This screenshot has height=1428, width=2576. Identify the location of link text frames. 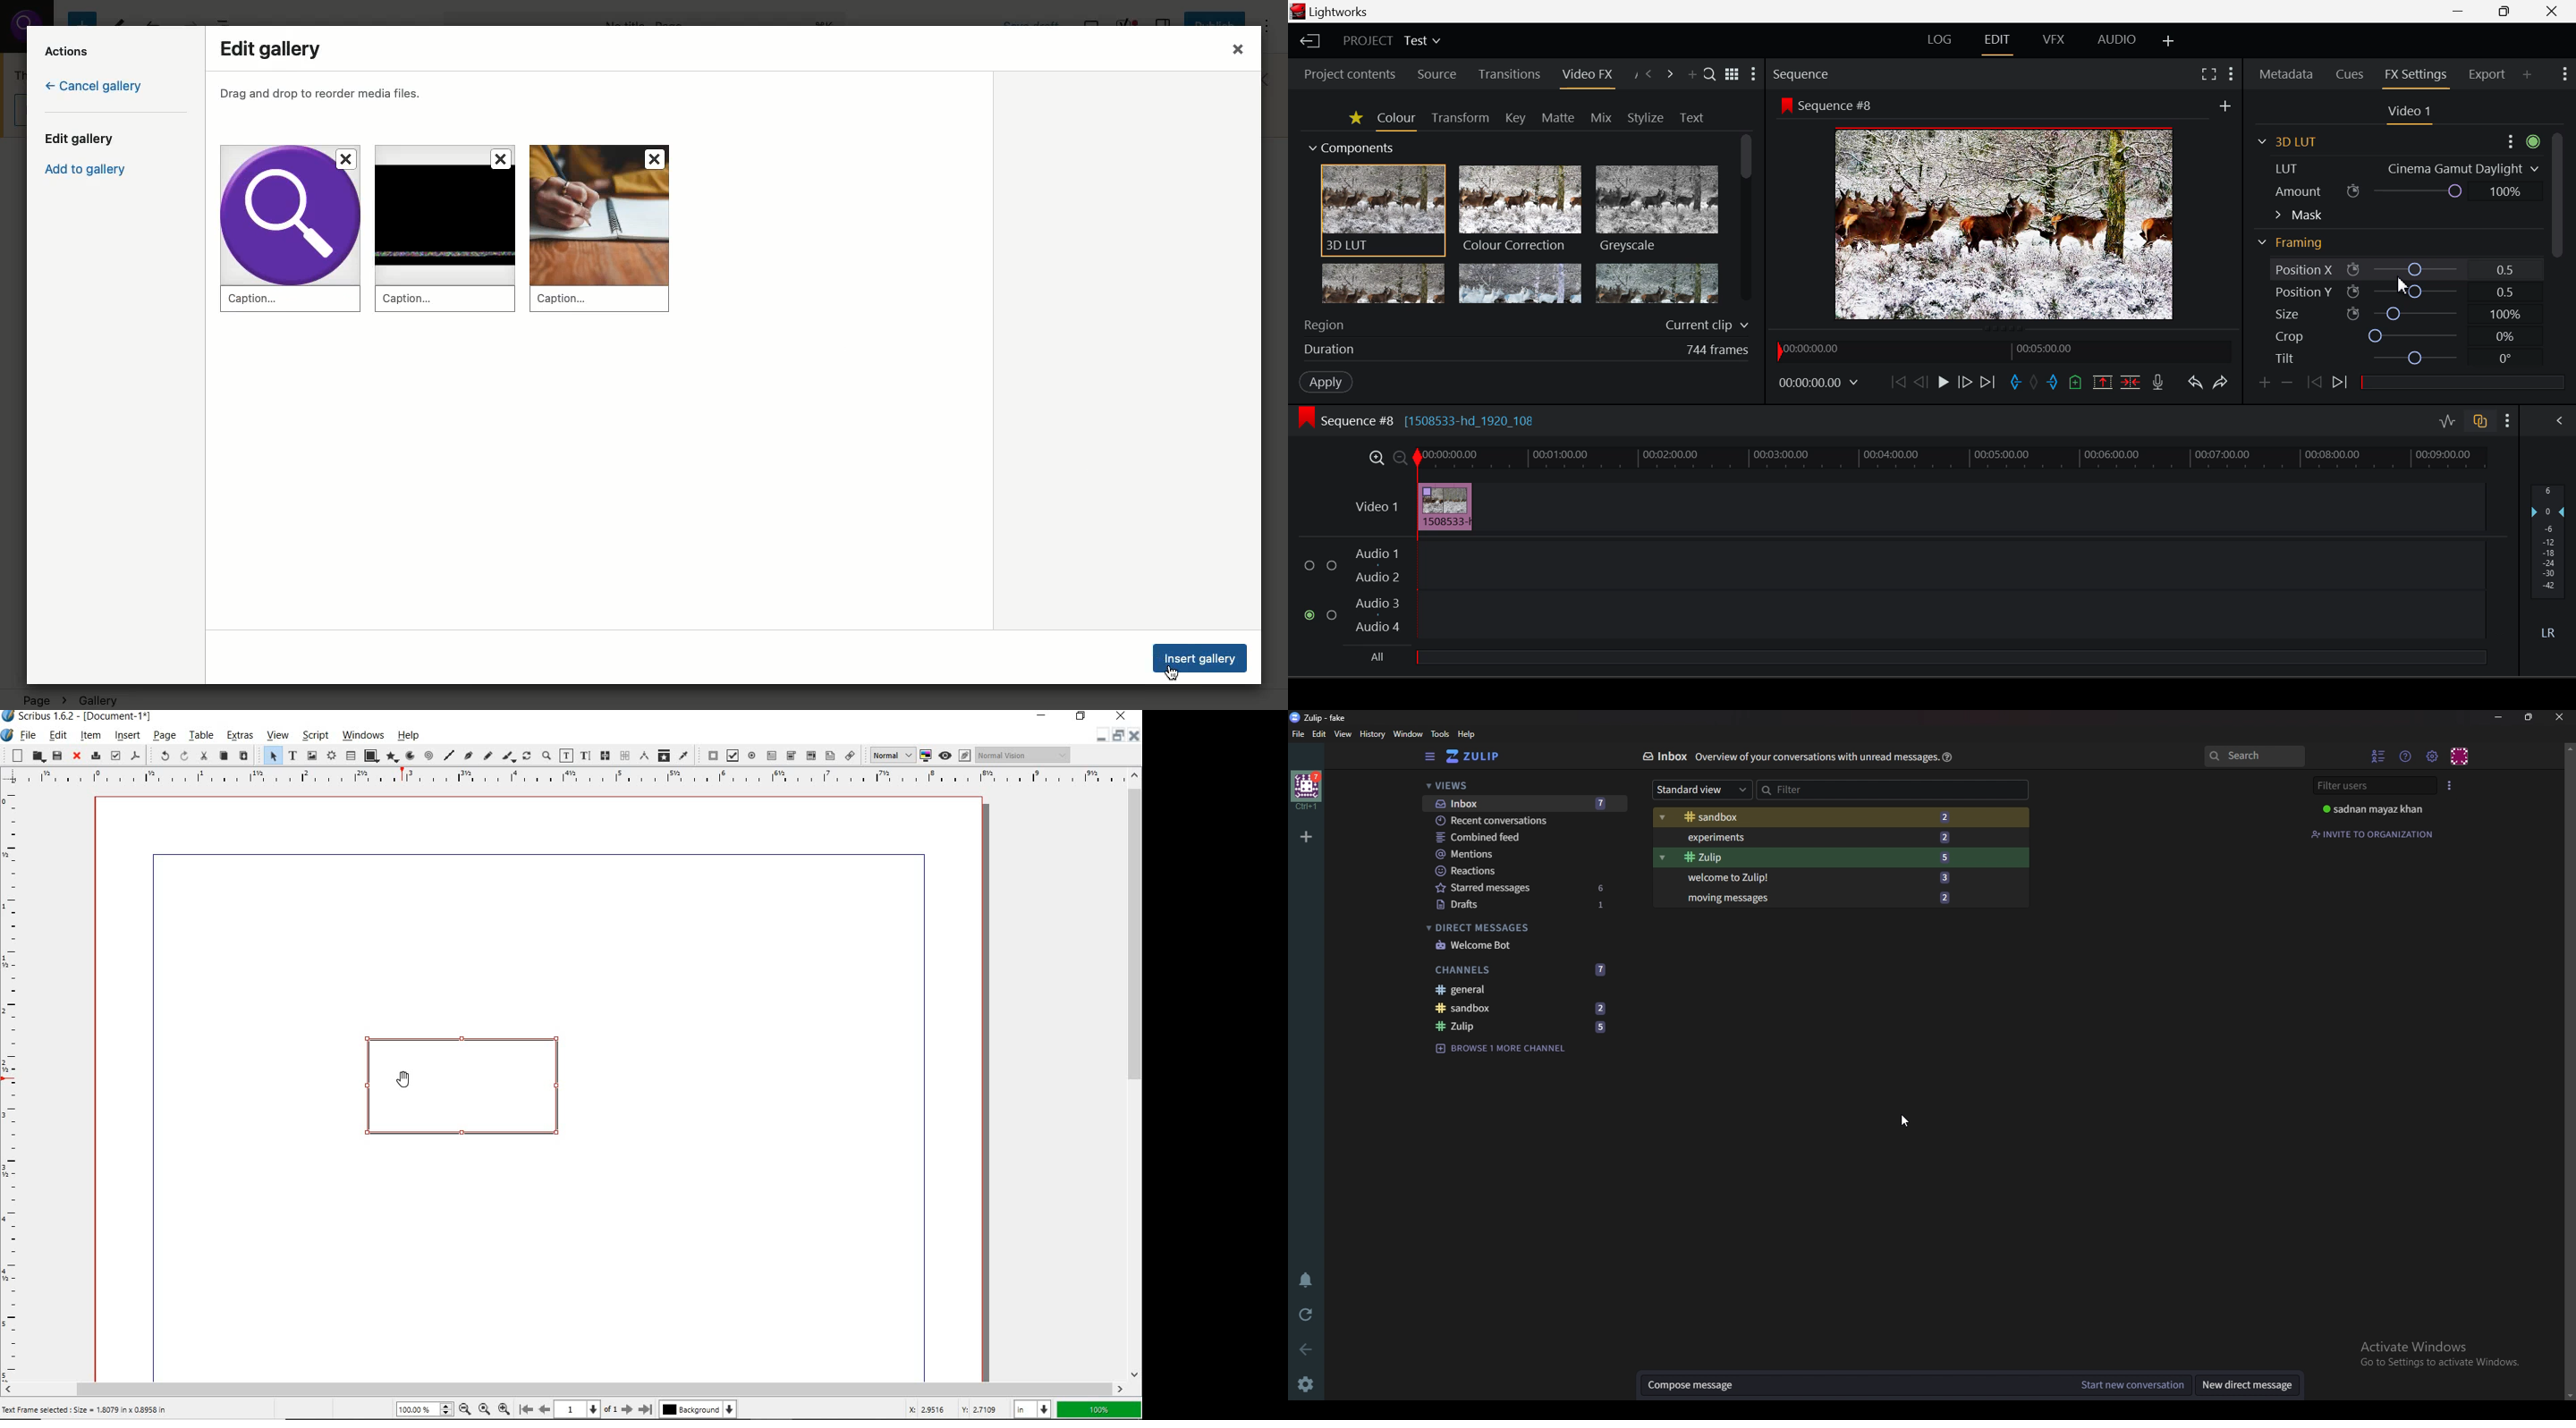
(606, 756).